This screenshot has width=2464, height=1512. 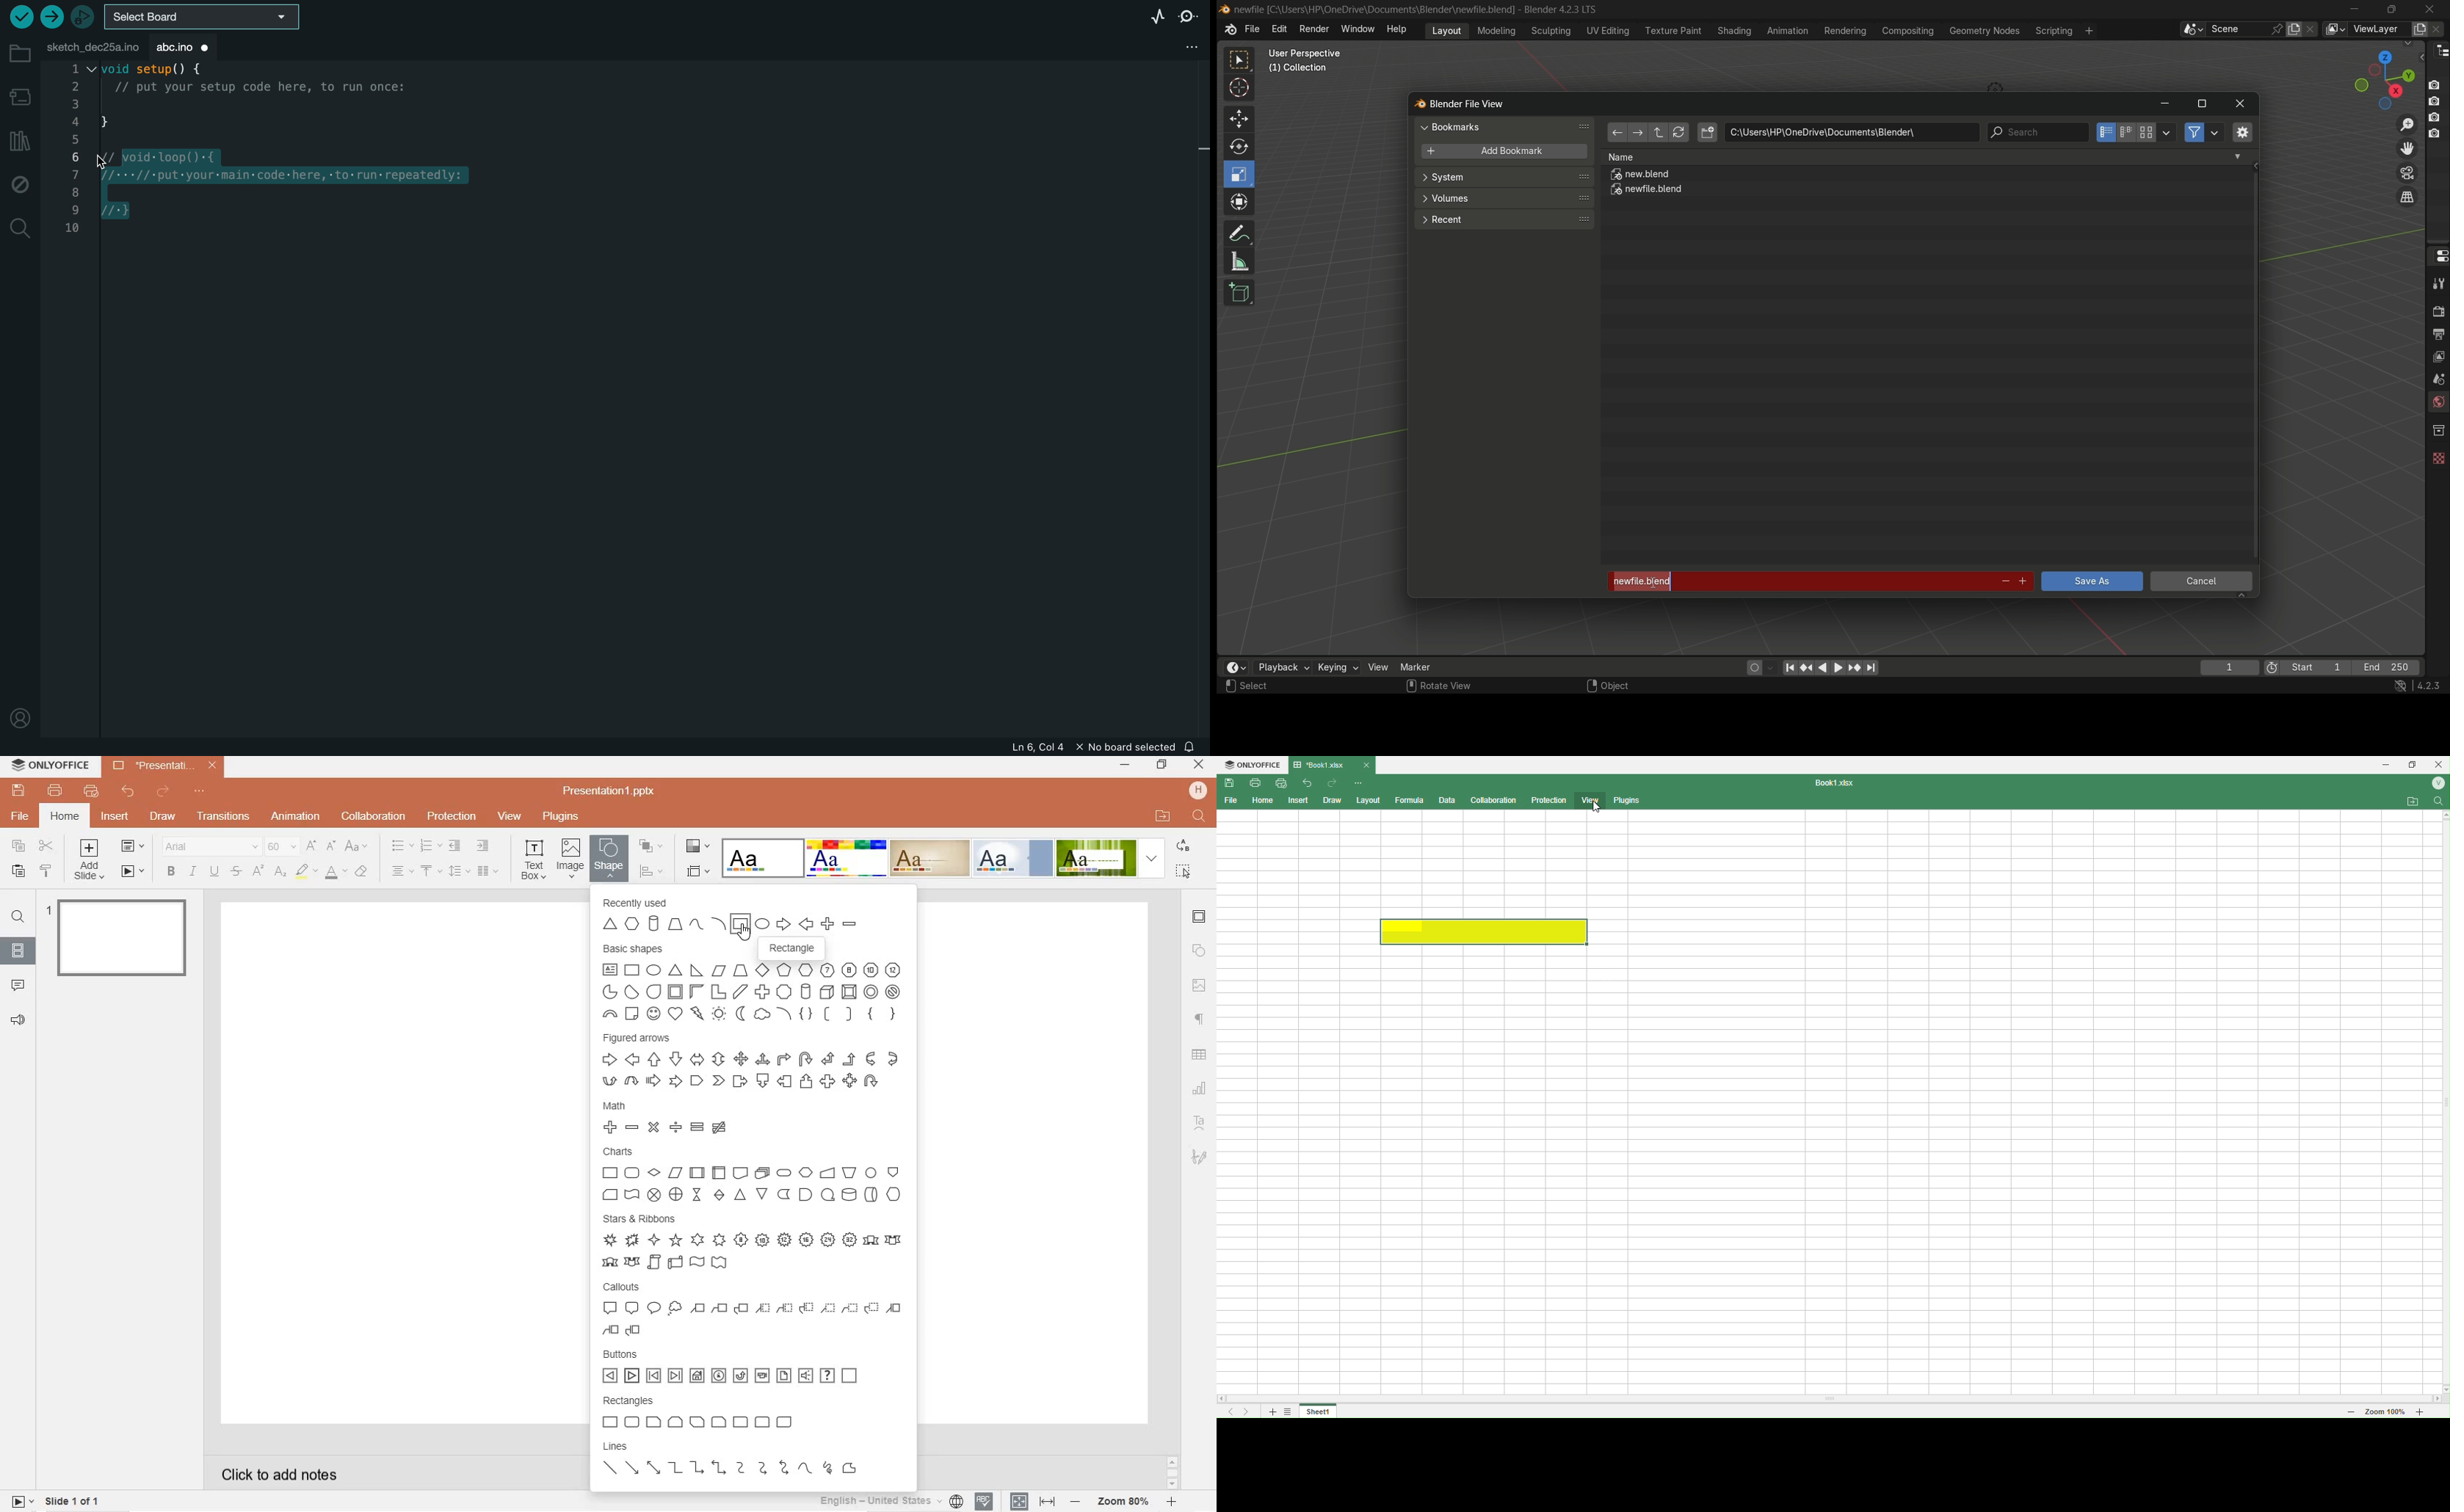 What do you see at coordinates (849, 1014) in the screenshot?
I see `Right Bracket` at bounding box center [849, 1014].